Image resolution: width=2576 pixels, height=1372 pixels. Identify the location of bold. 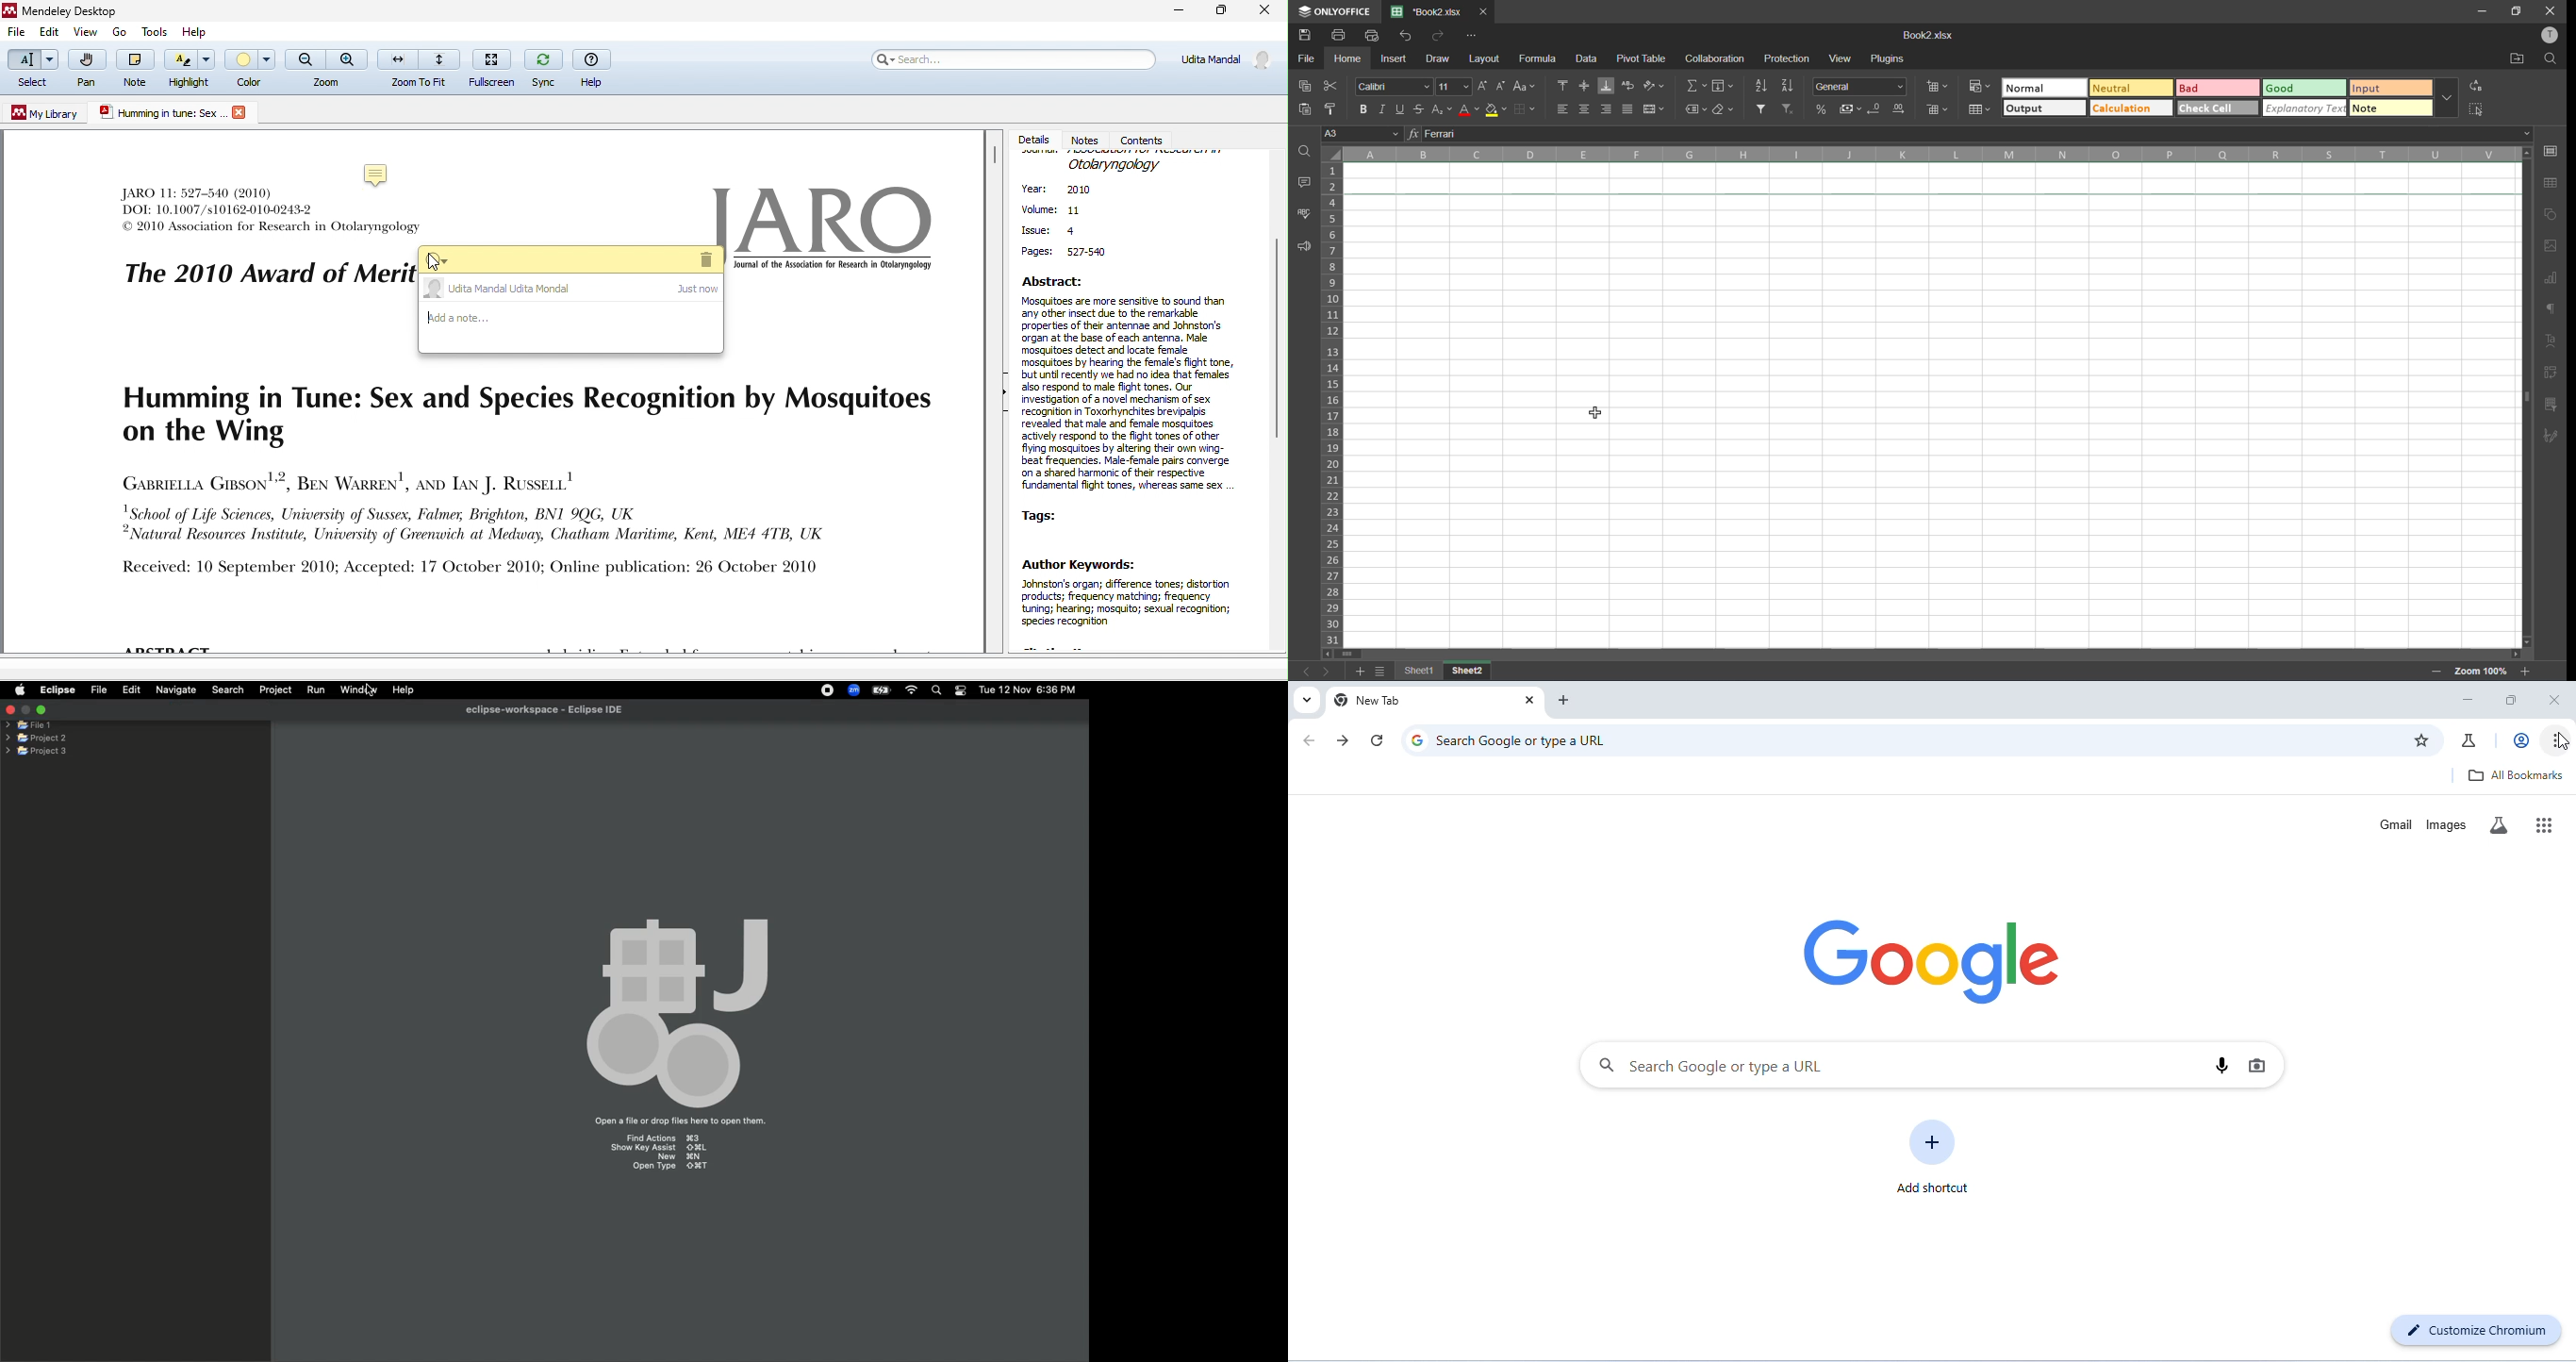
(1363, 107).